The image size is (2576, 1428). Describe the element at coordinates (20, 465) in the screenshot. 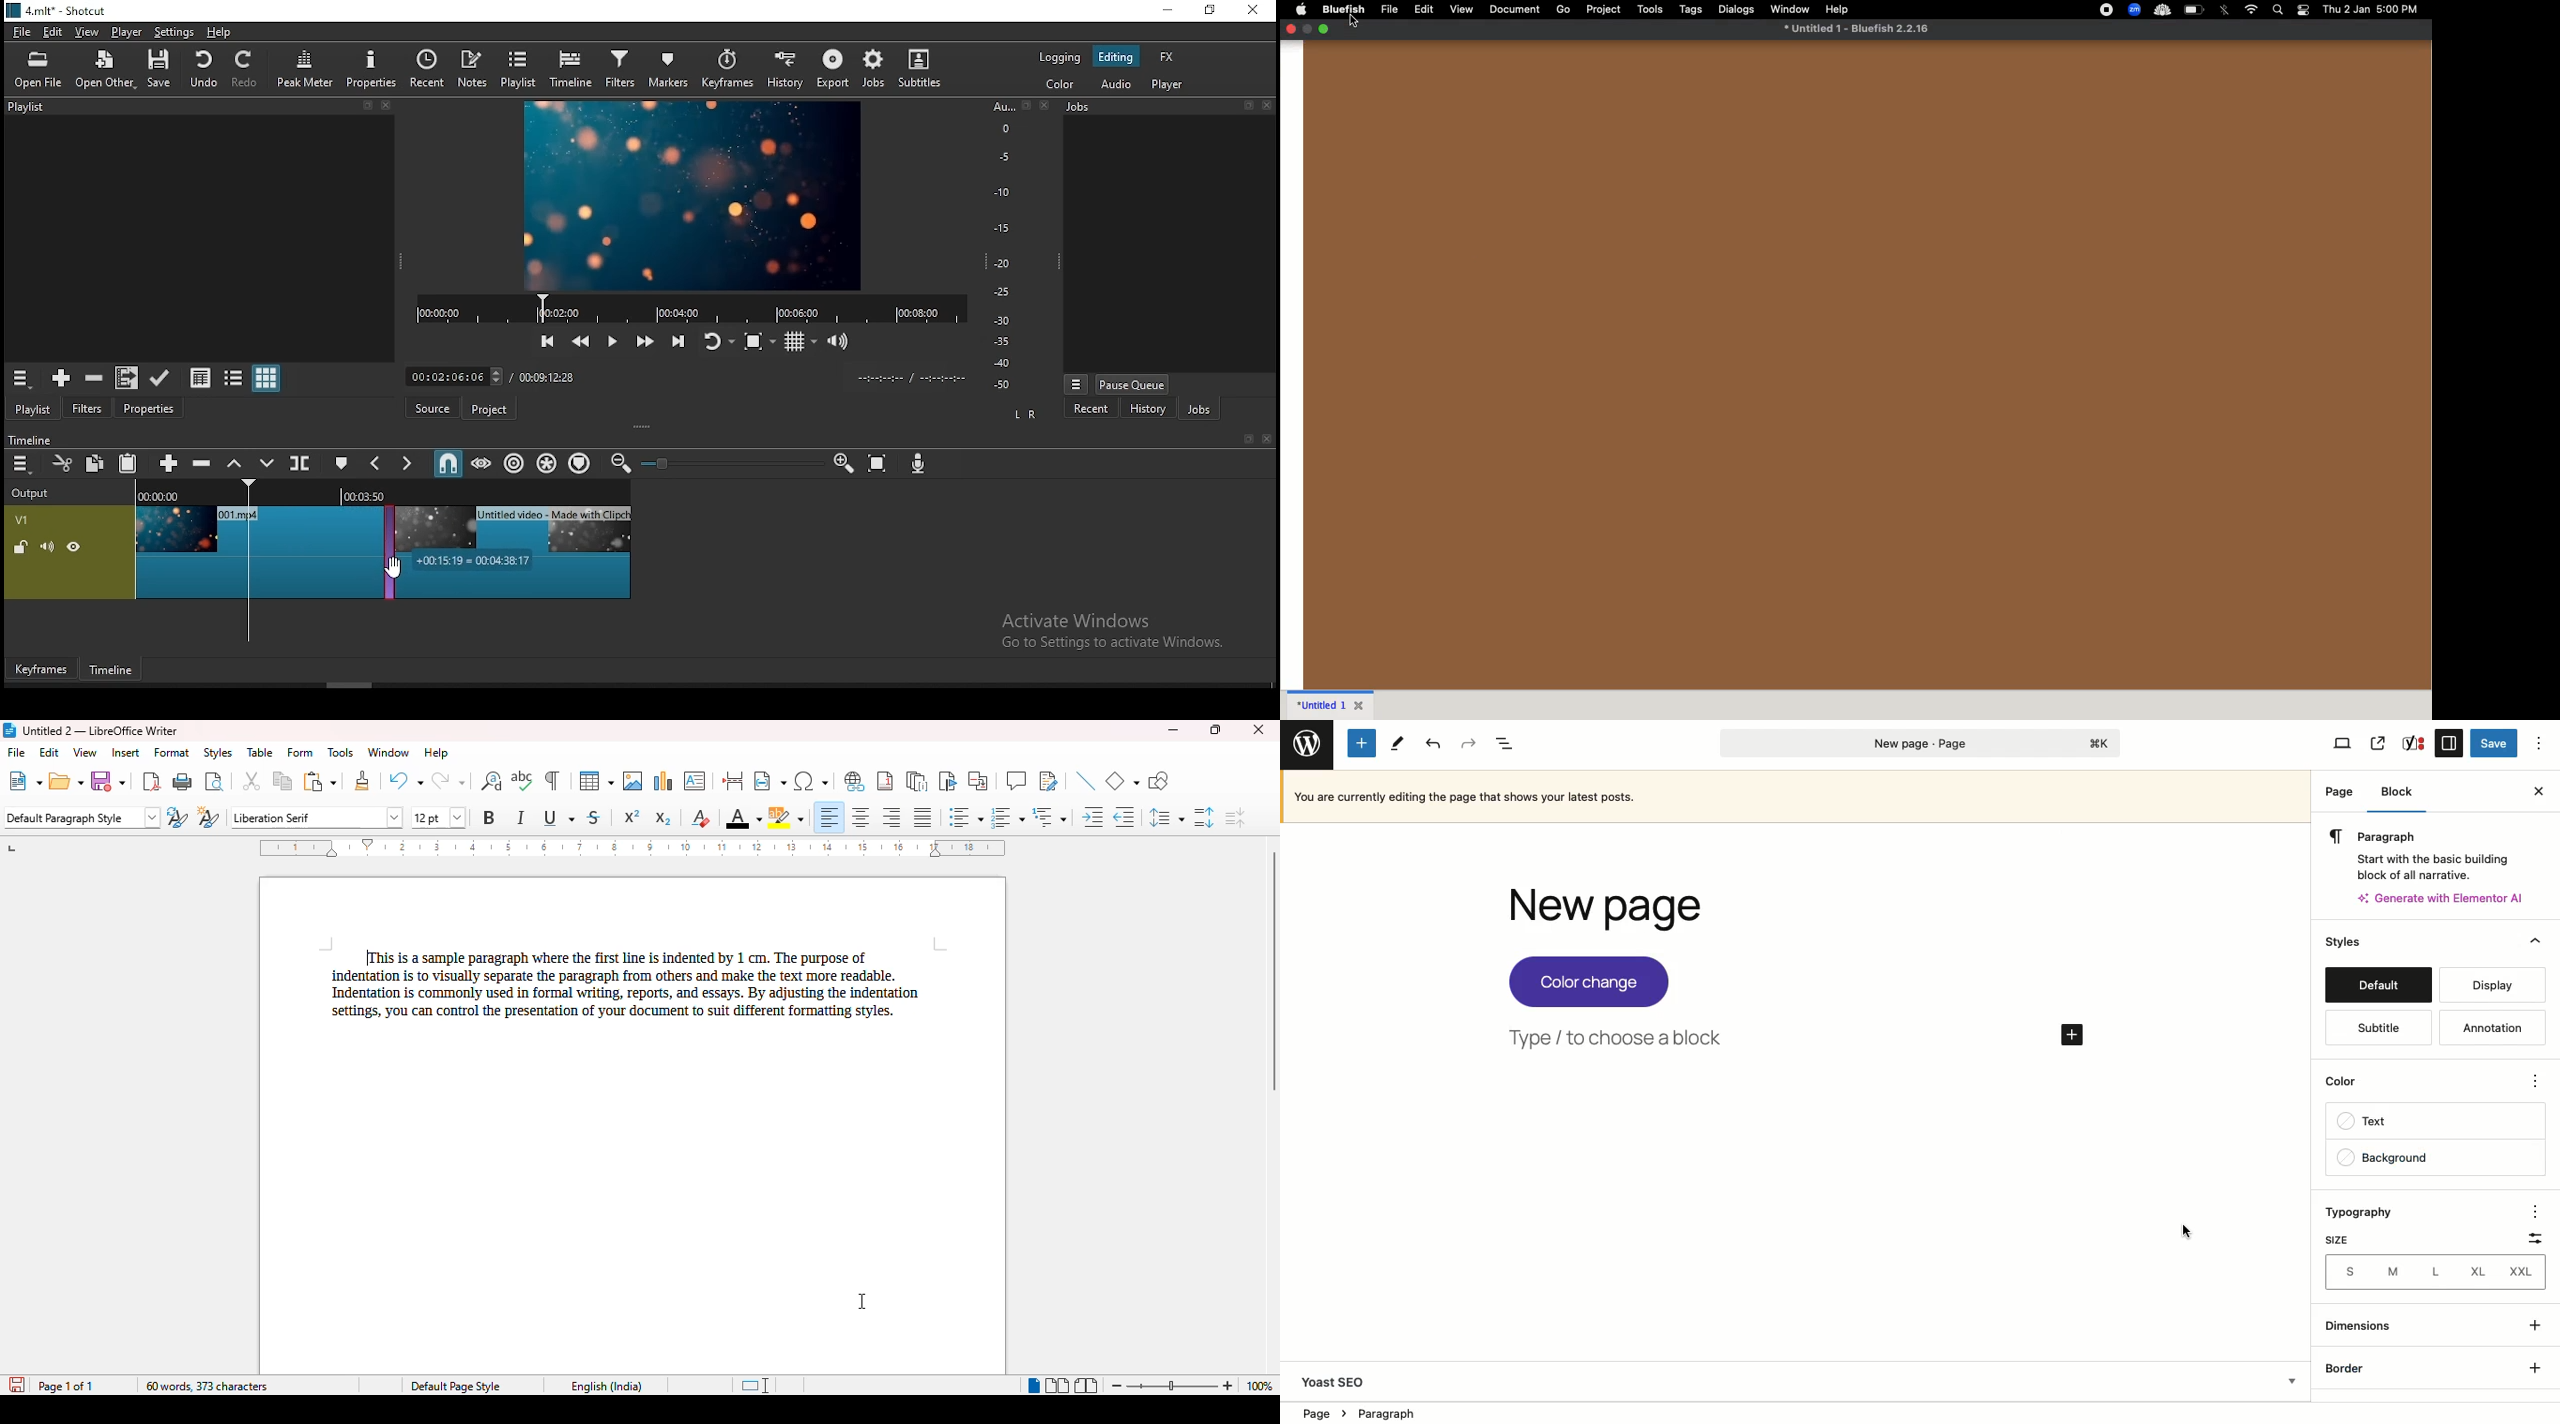

I see `timeline settings` at that location.